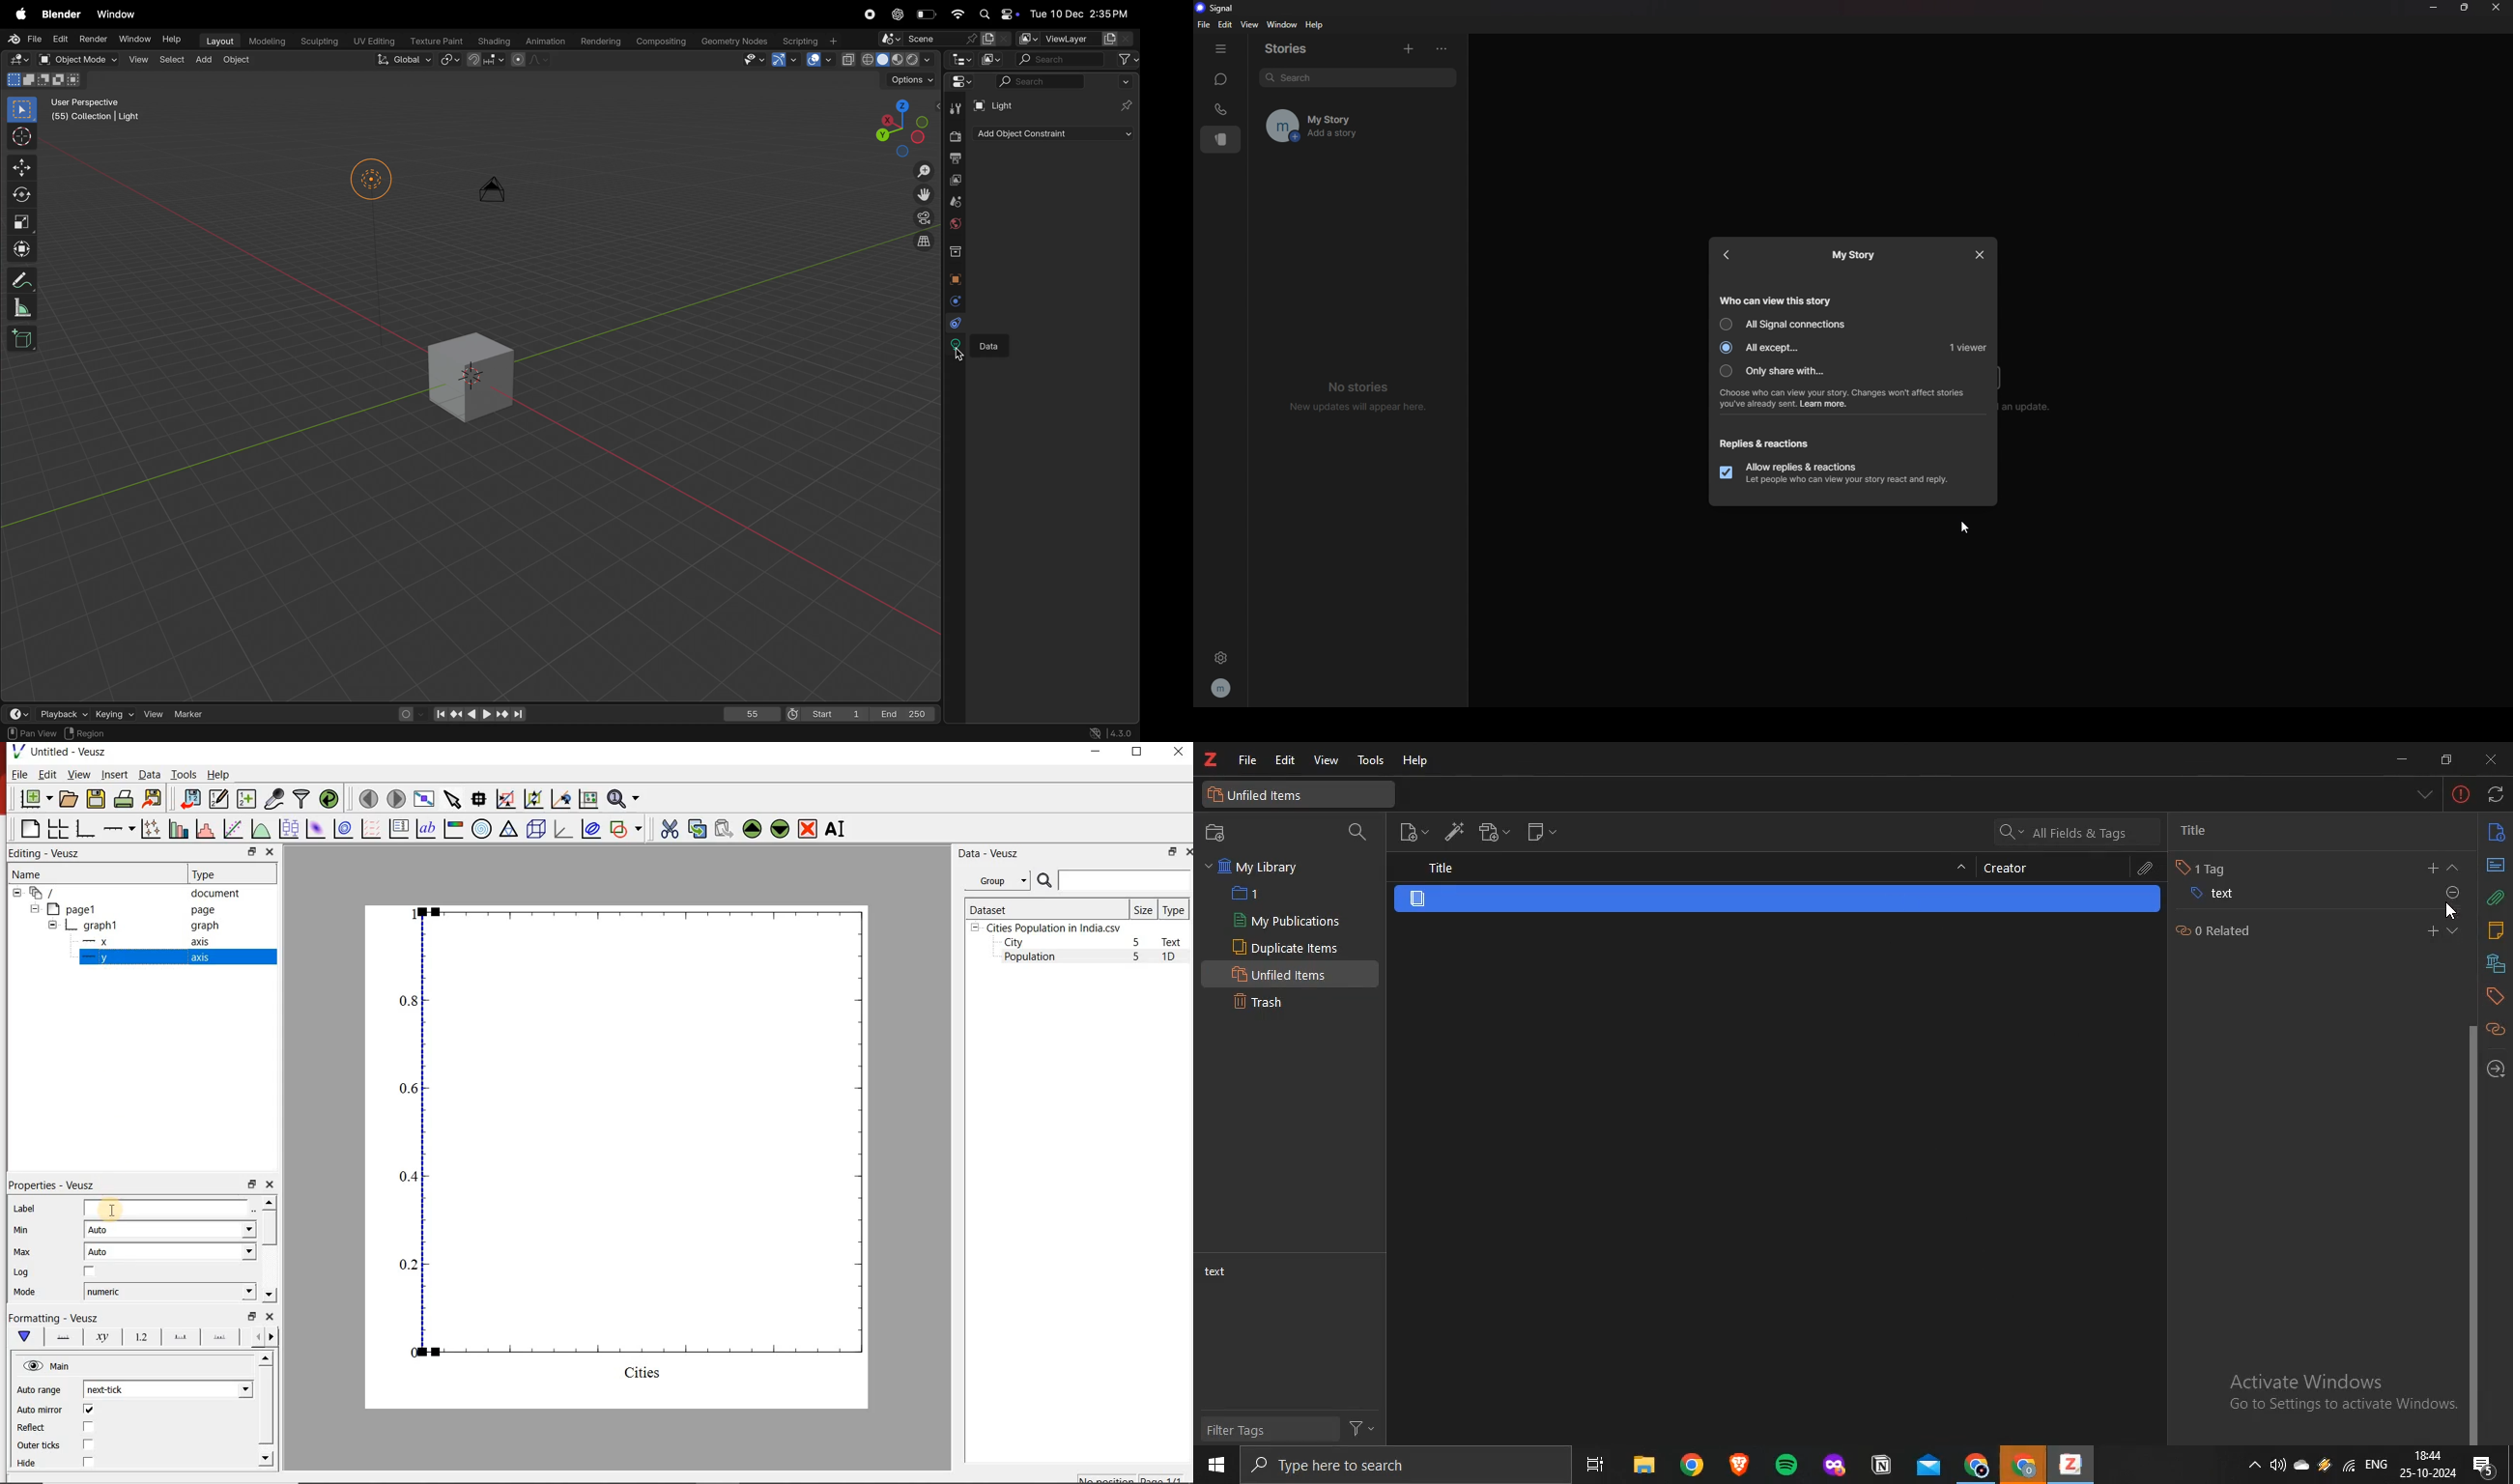 This screenshot has width=2520, height=1484. I want to click on eng, so click(2376, 1467).